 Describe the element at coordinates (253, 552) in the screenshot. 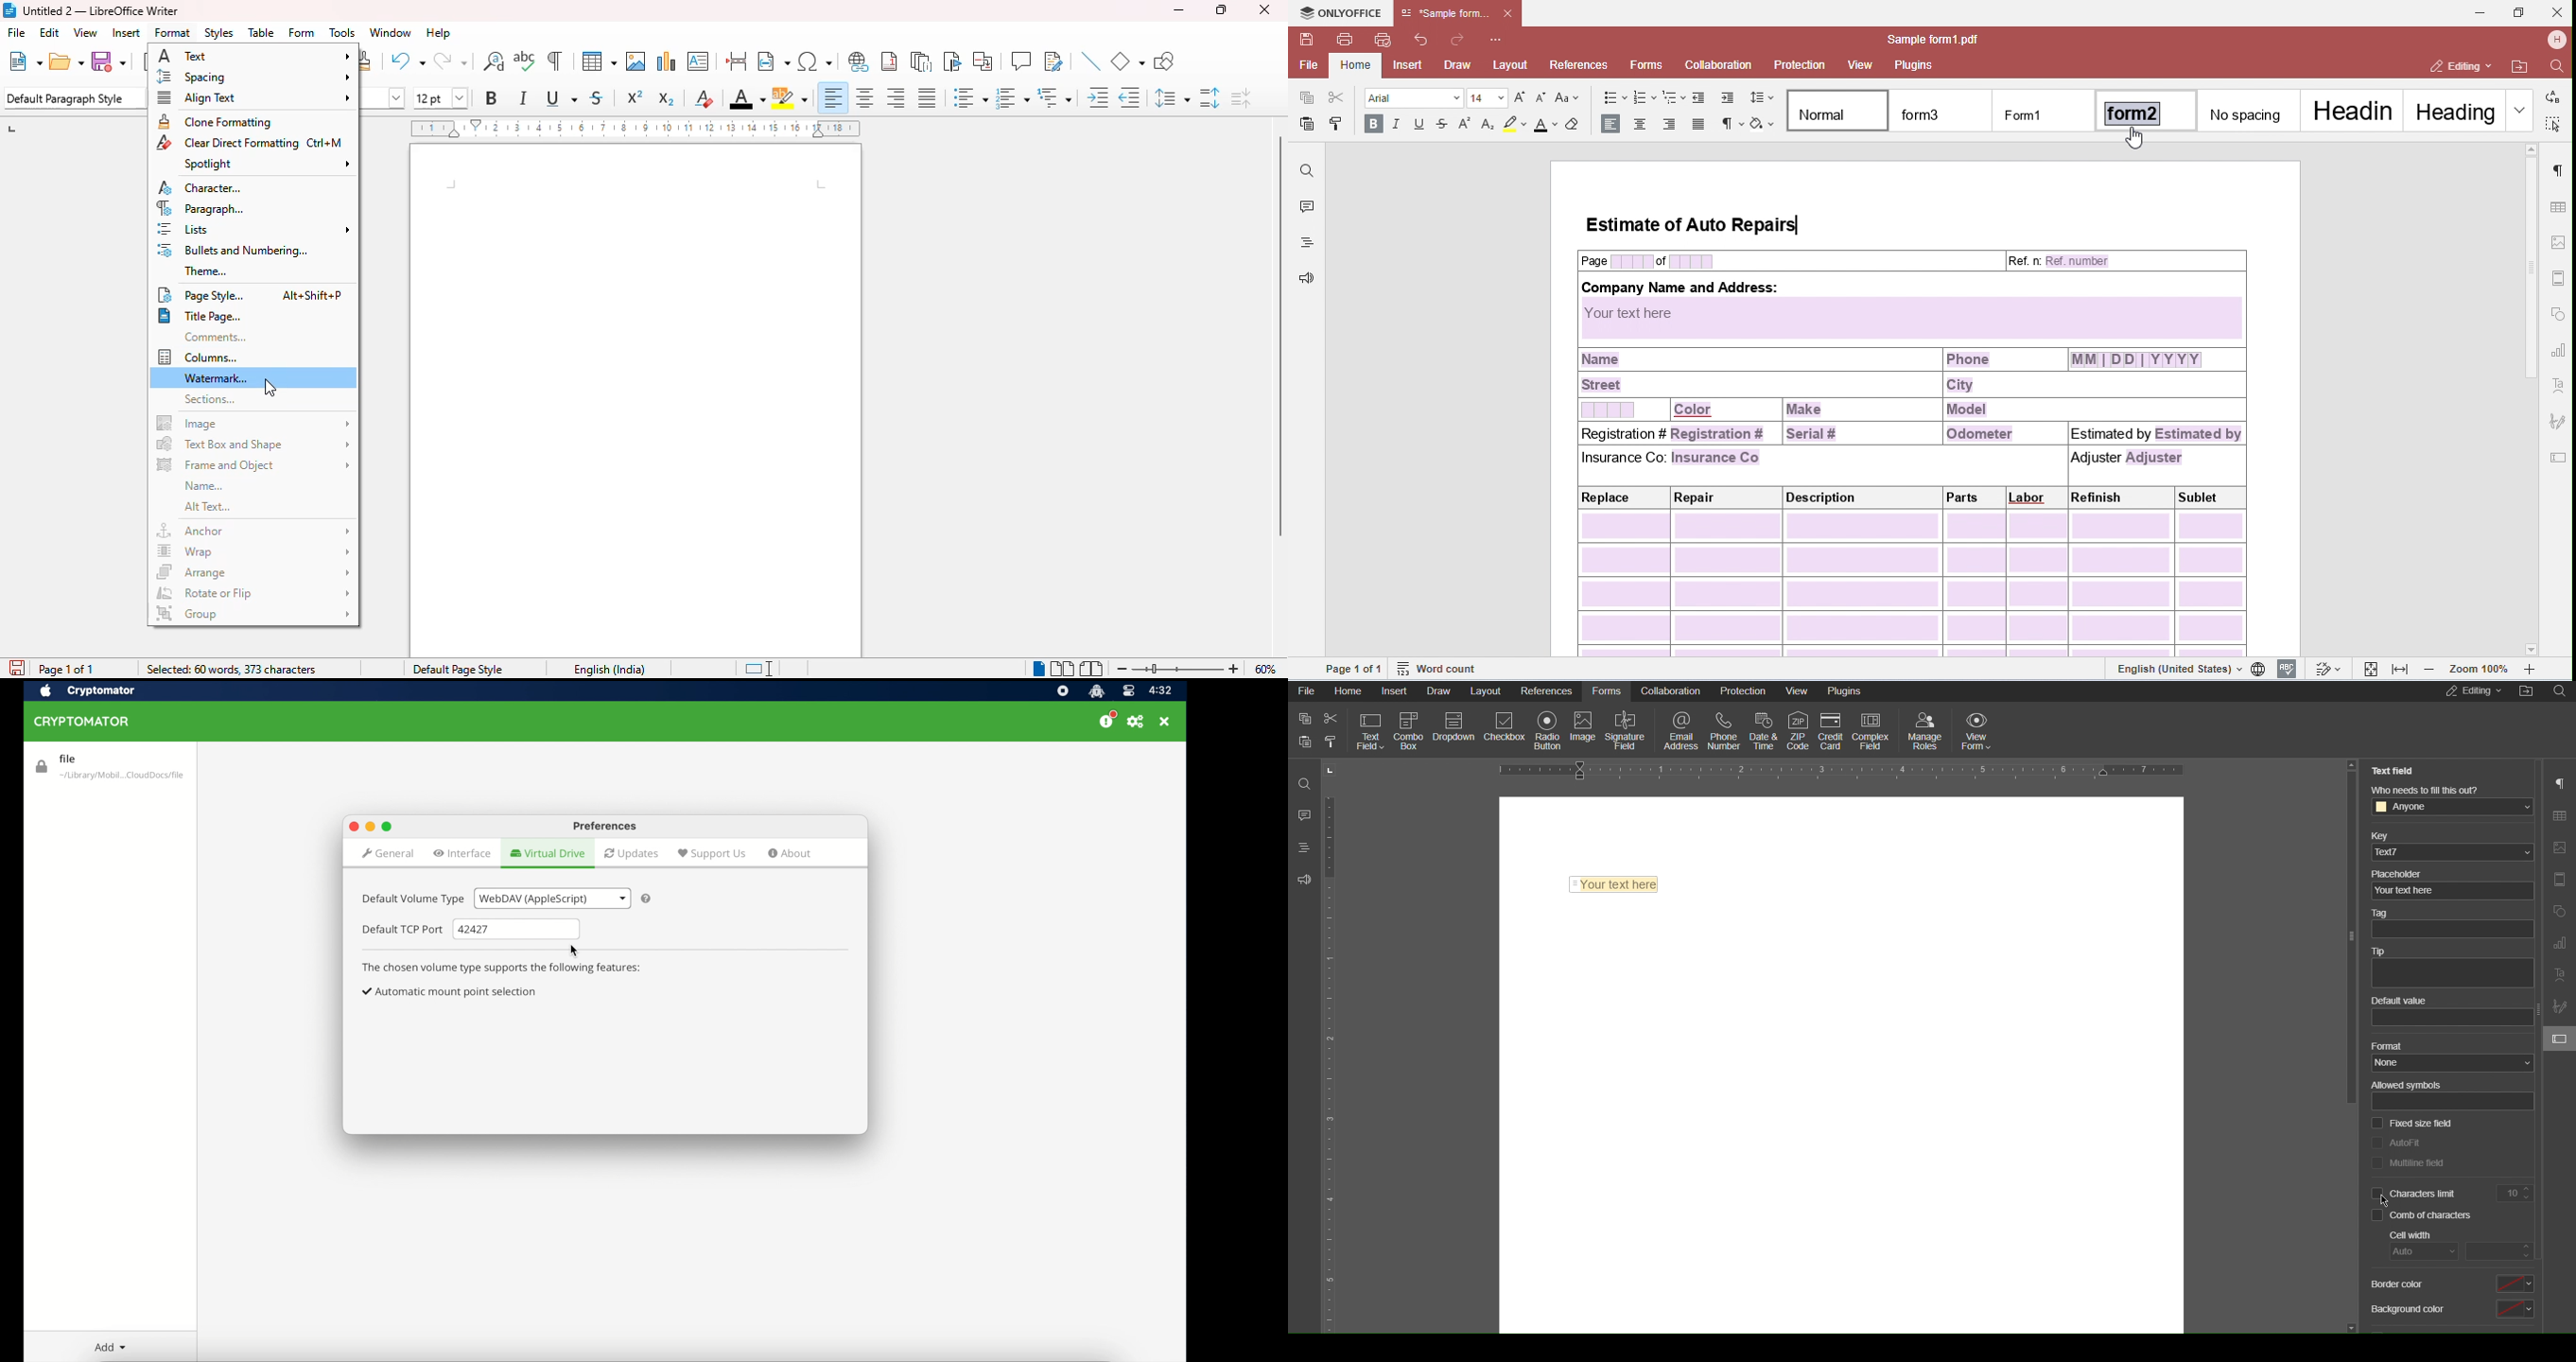

I see `wrap` at that location.